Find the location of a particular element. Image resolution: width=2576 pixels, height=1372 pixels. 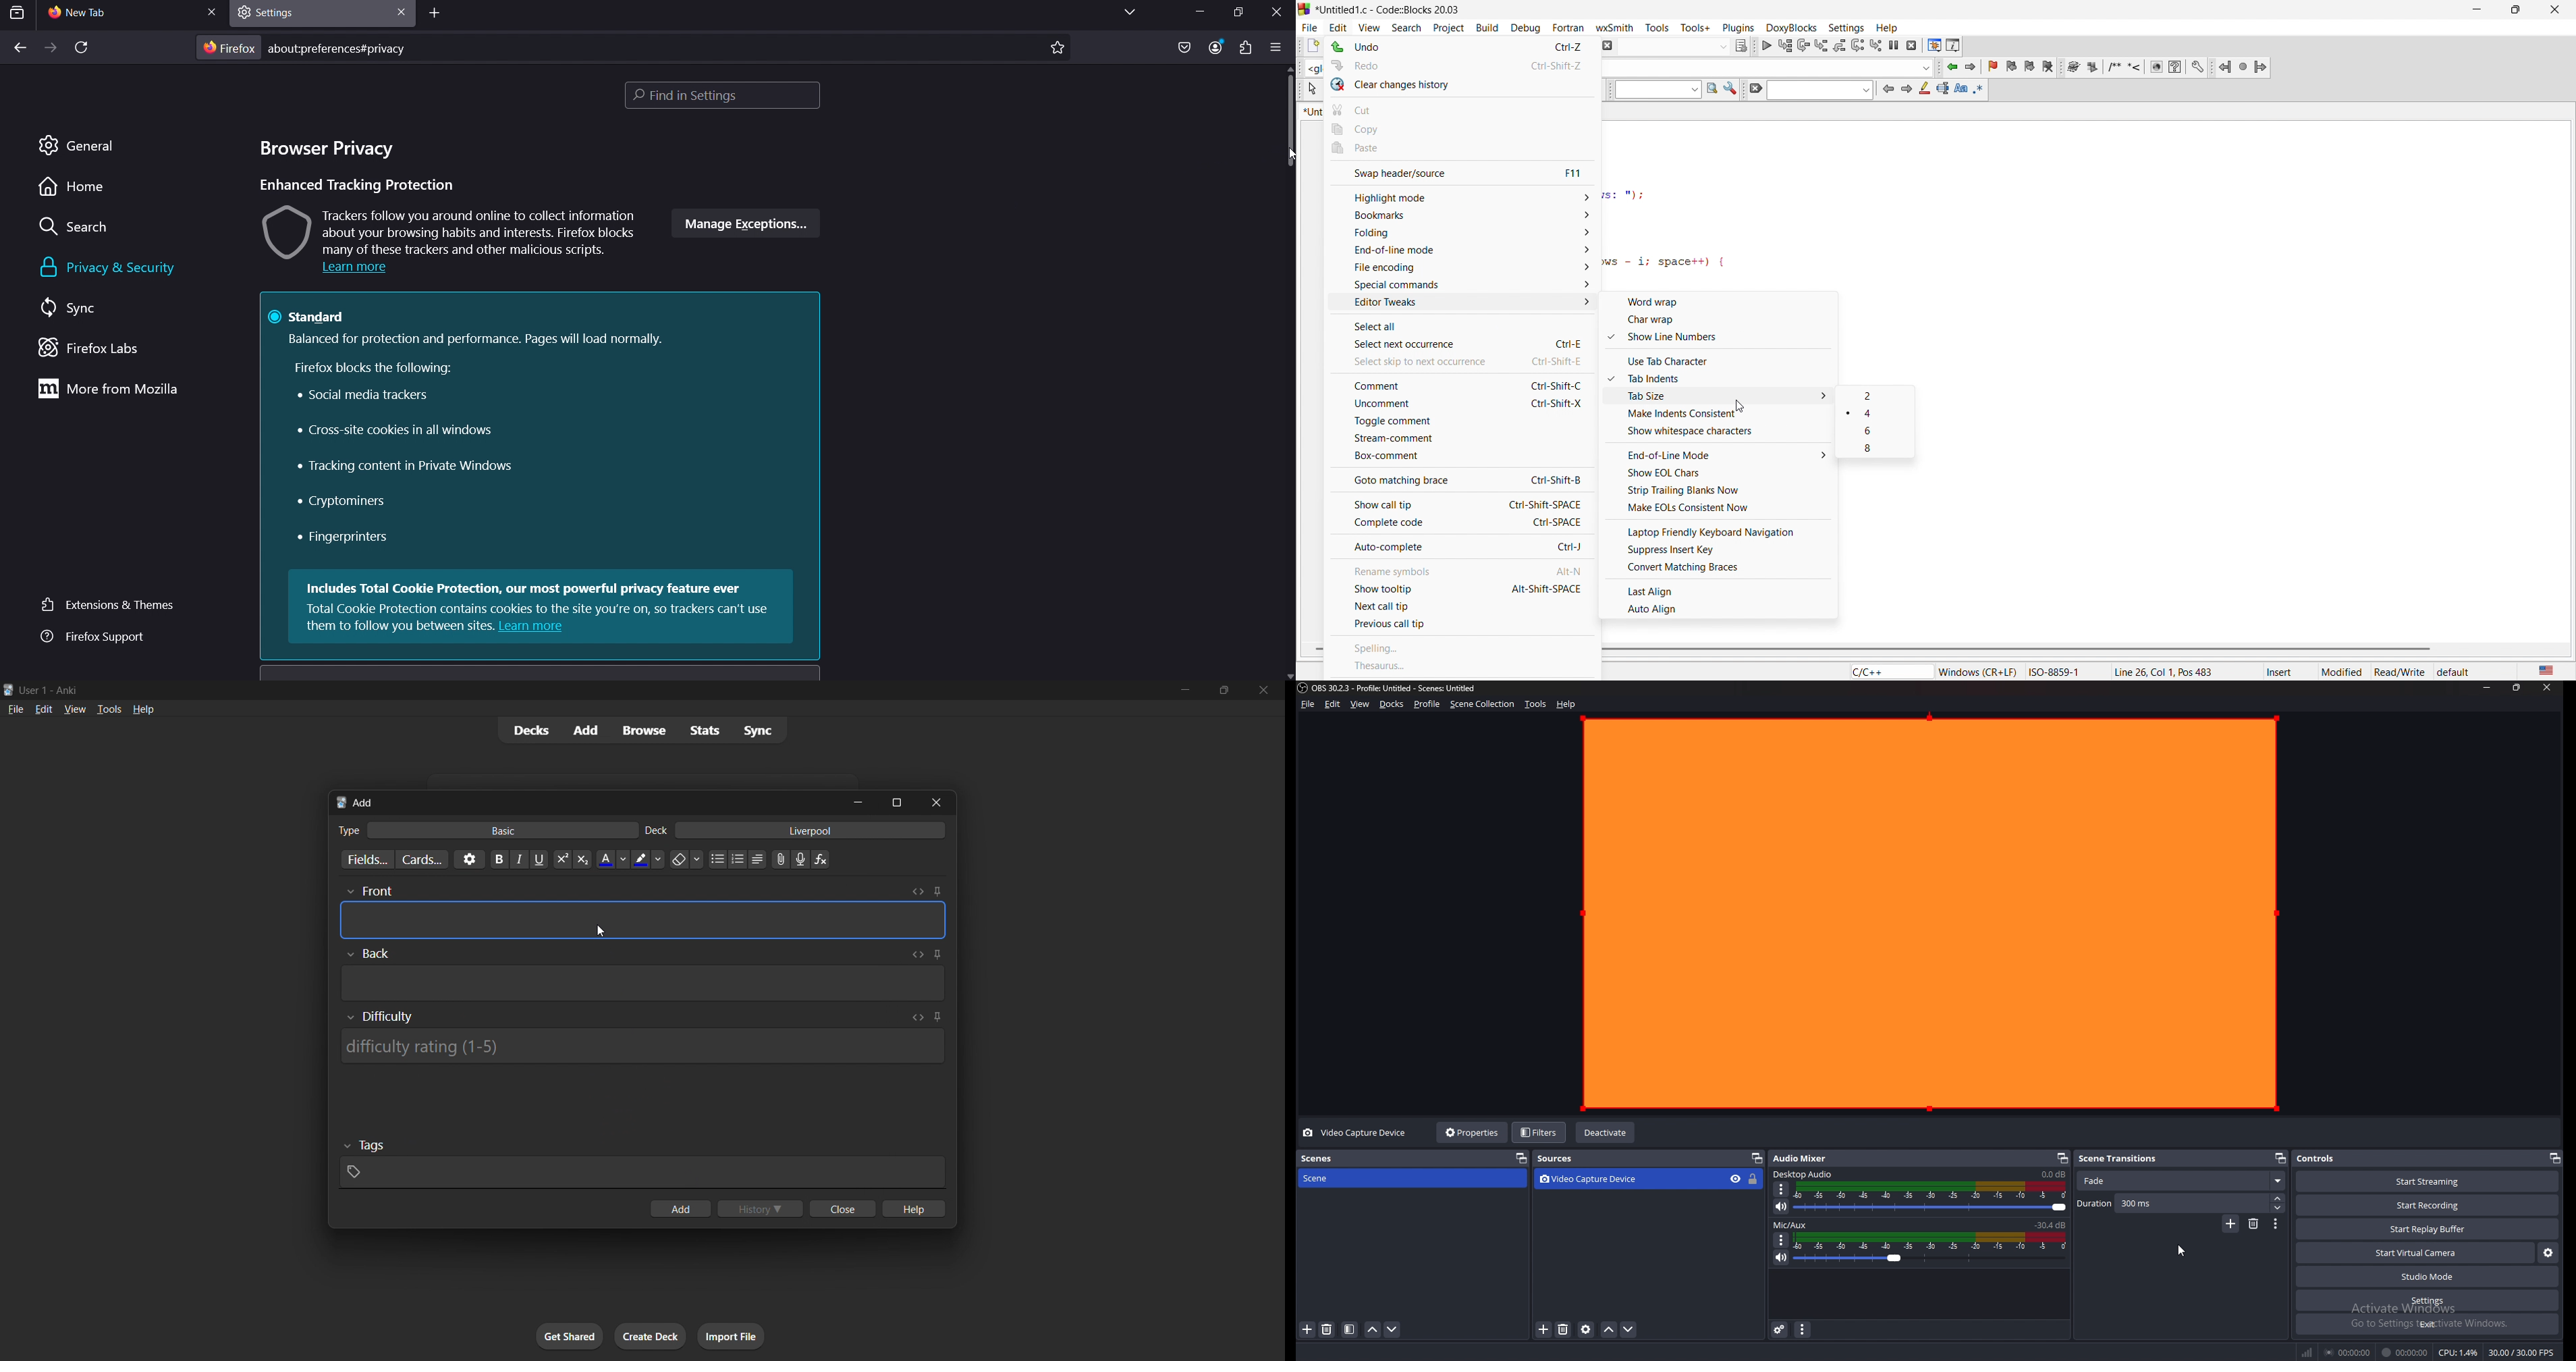

Remove formatting options is located at coordinates (688, 859).